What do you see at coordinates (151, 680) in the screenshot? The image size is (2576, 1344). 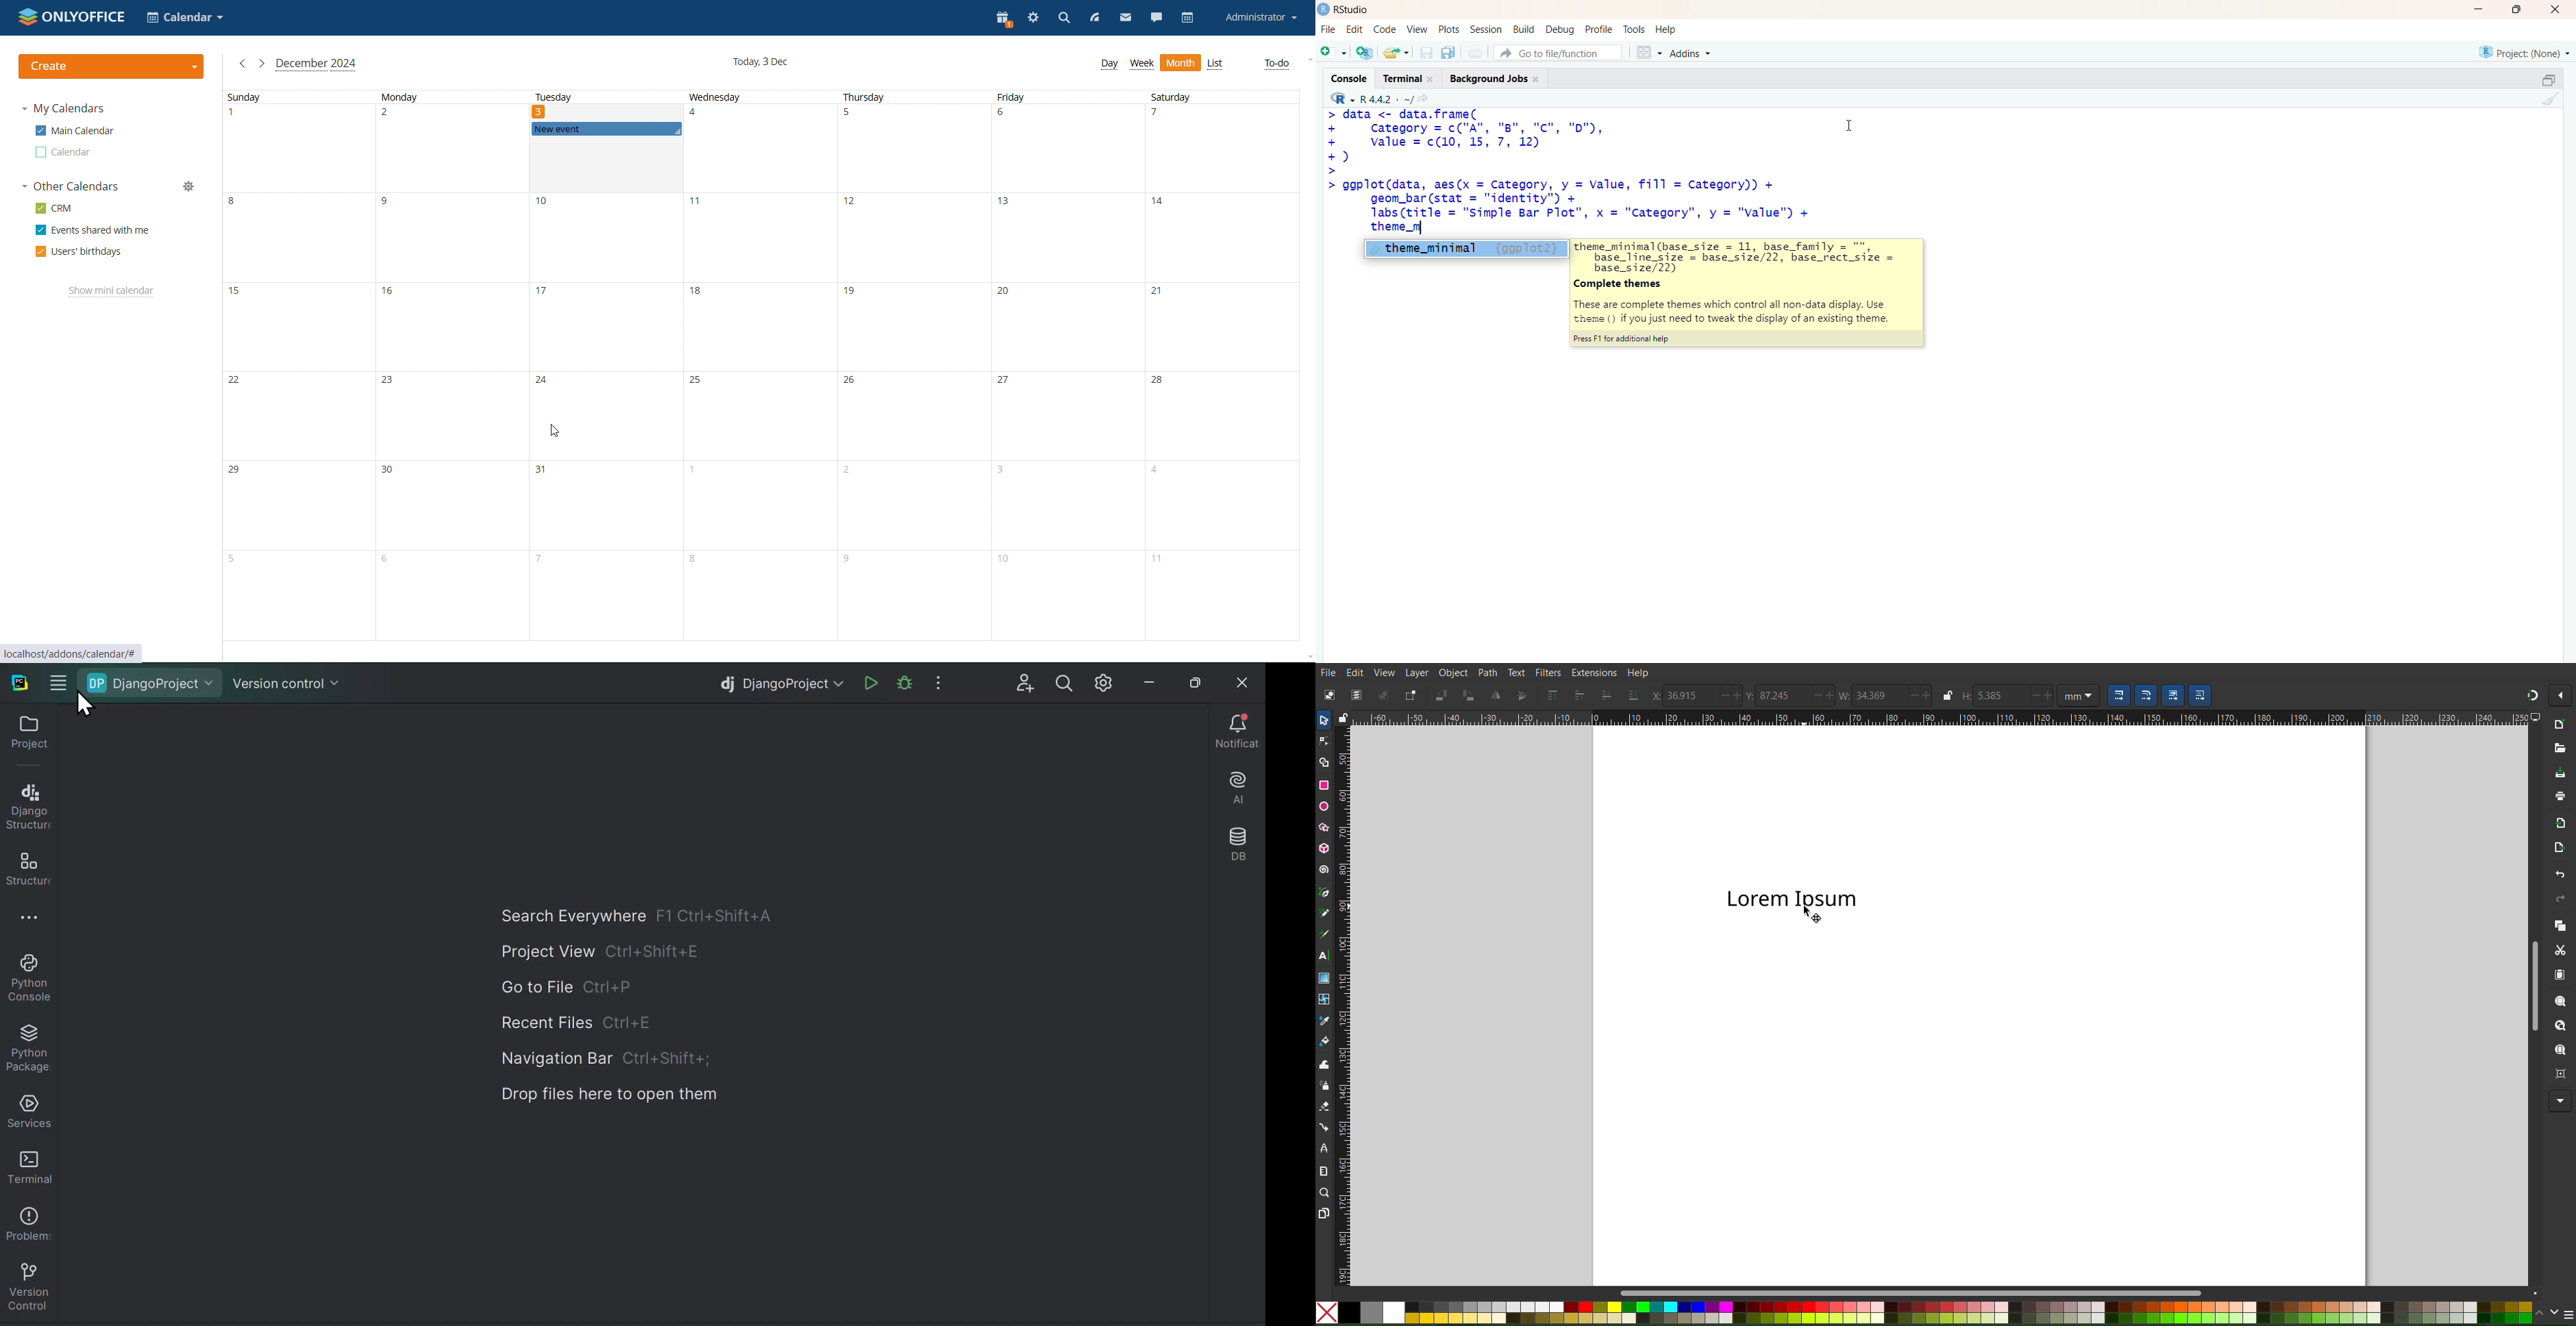 I see `Django project` at bounding box center [151, 680].